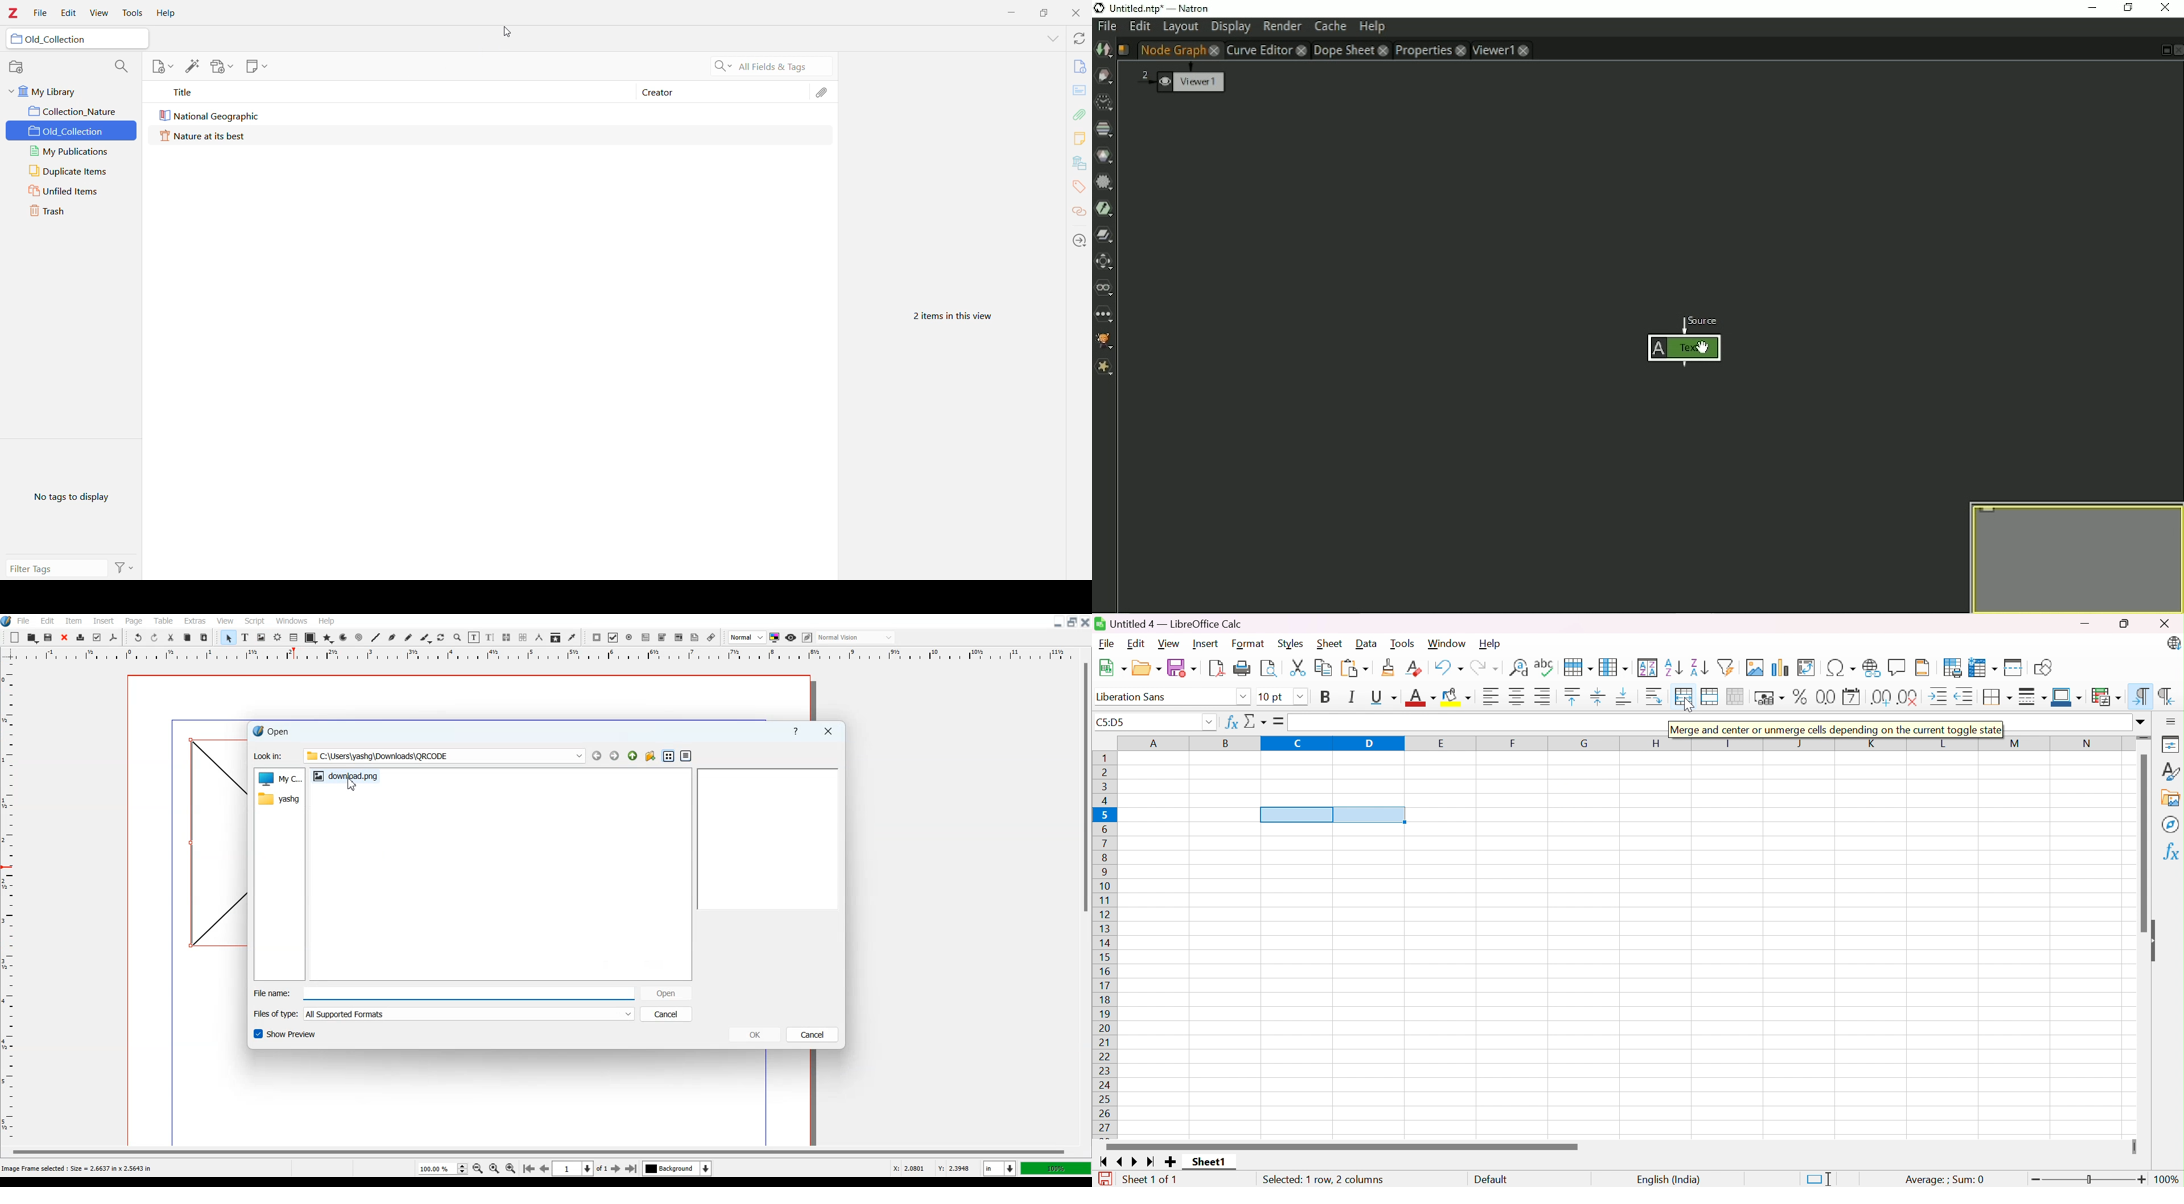 The width and height of the screenshot is (2184, 1204). What do you see at coordinates (767, 67) in the screenshot?
I see `Search` at bounding box center [767, 67].